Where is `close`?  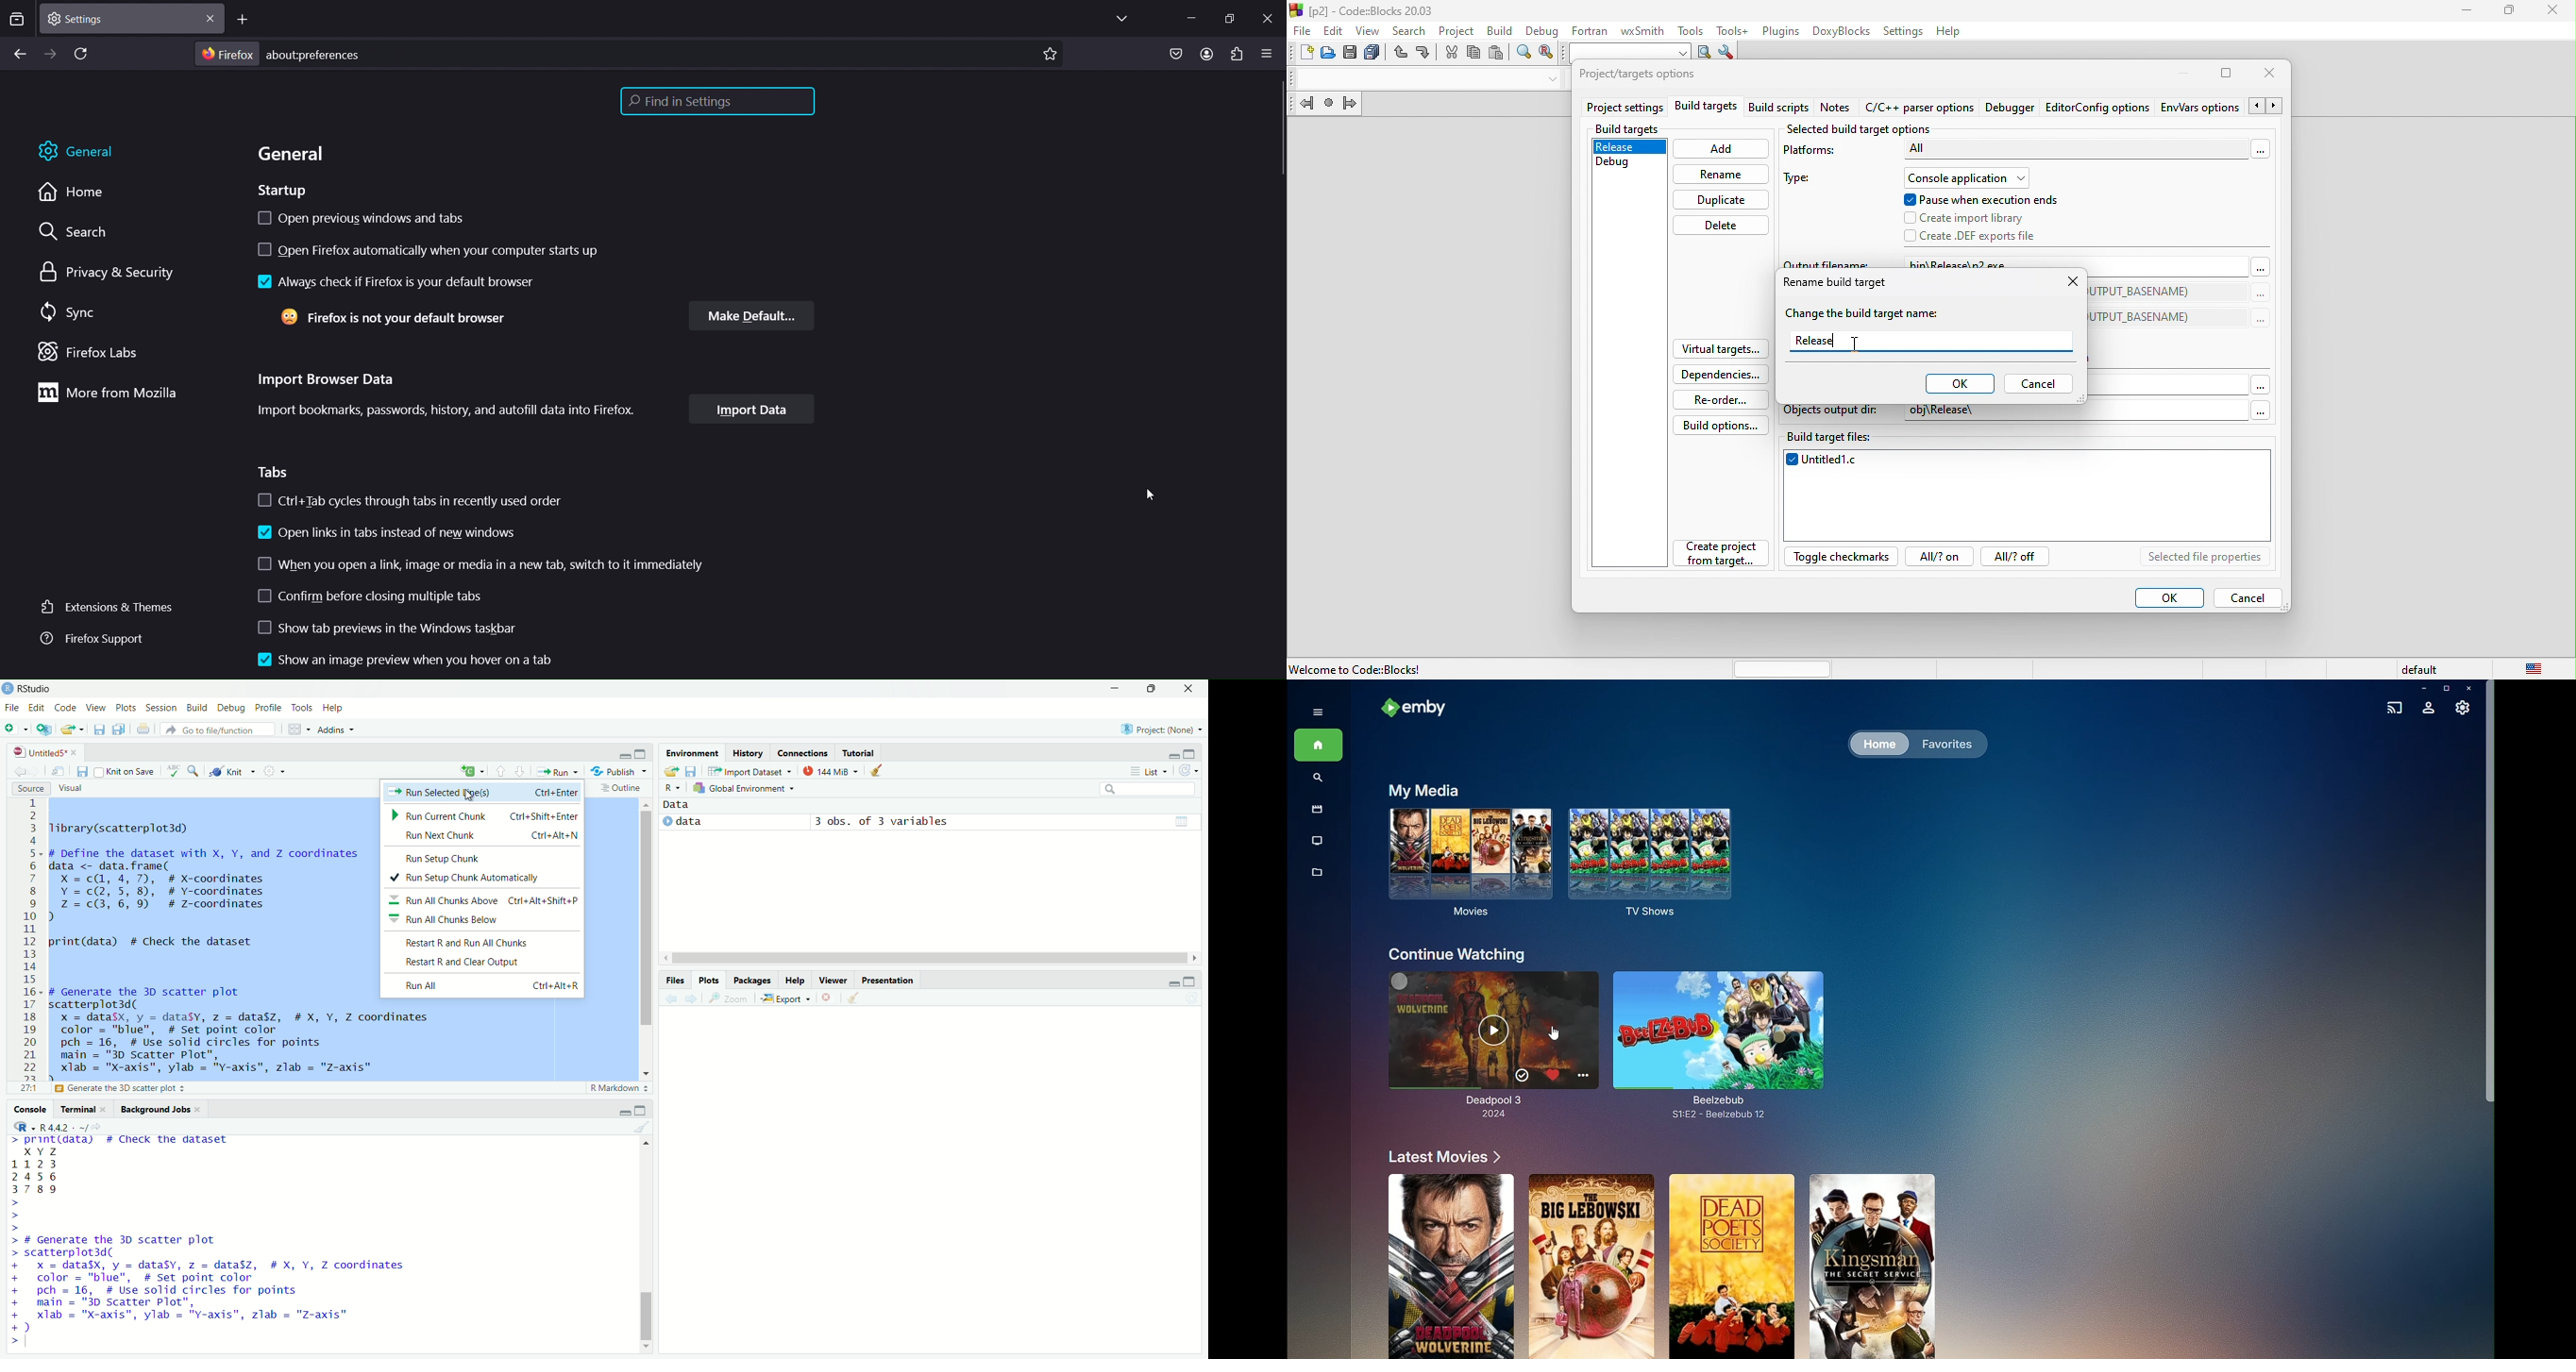
close is located at coordinates (200, 1110).